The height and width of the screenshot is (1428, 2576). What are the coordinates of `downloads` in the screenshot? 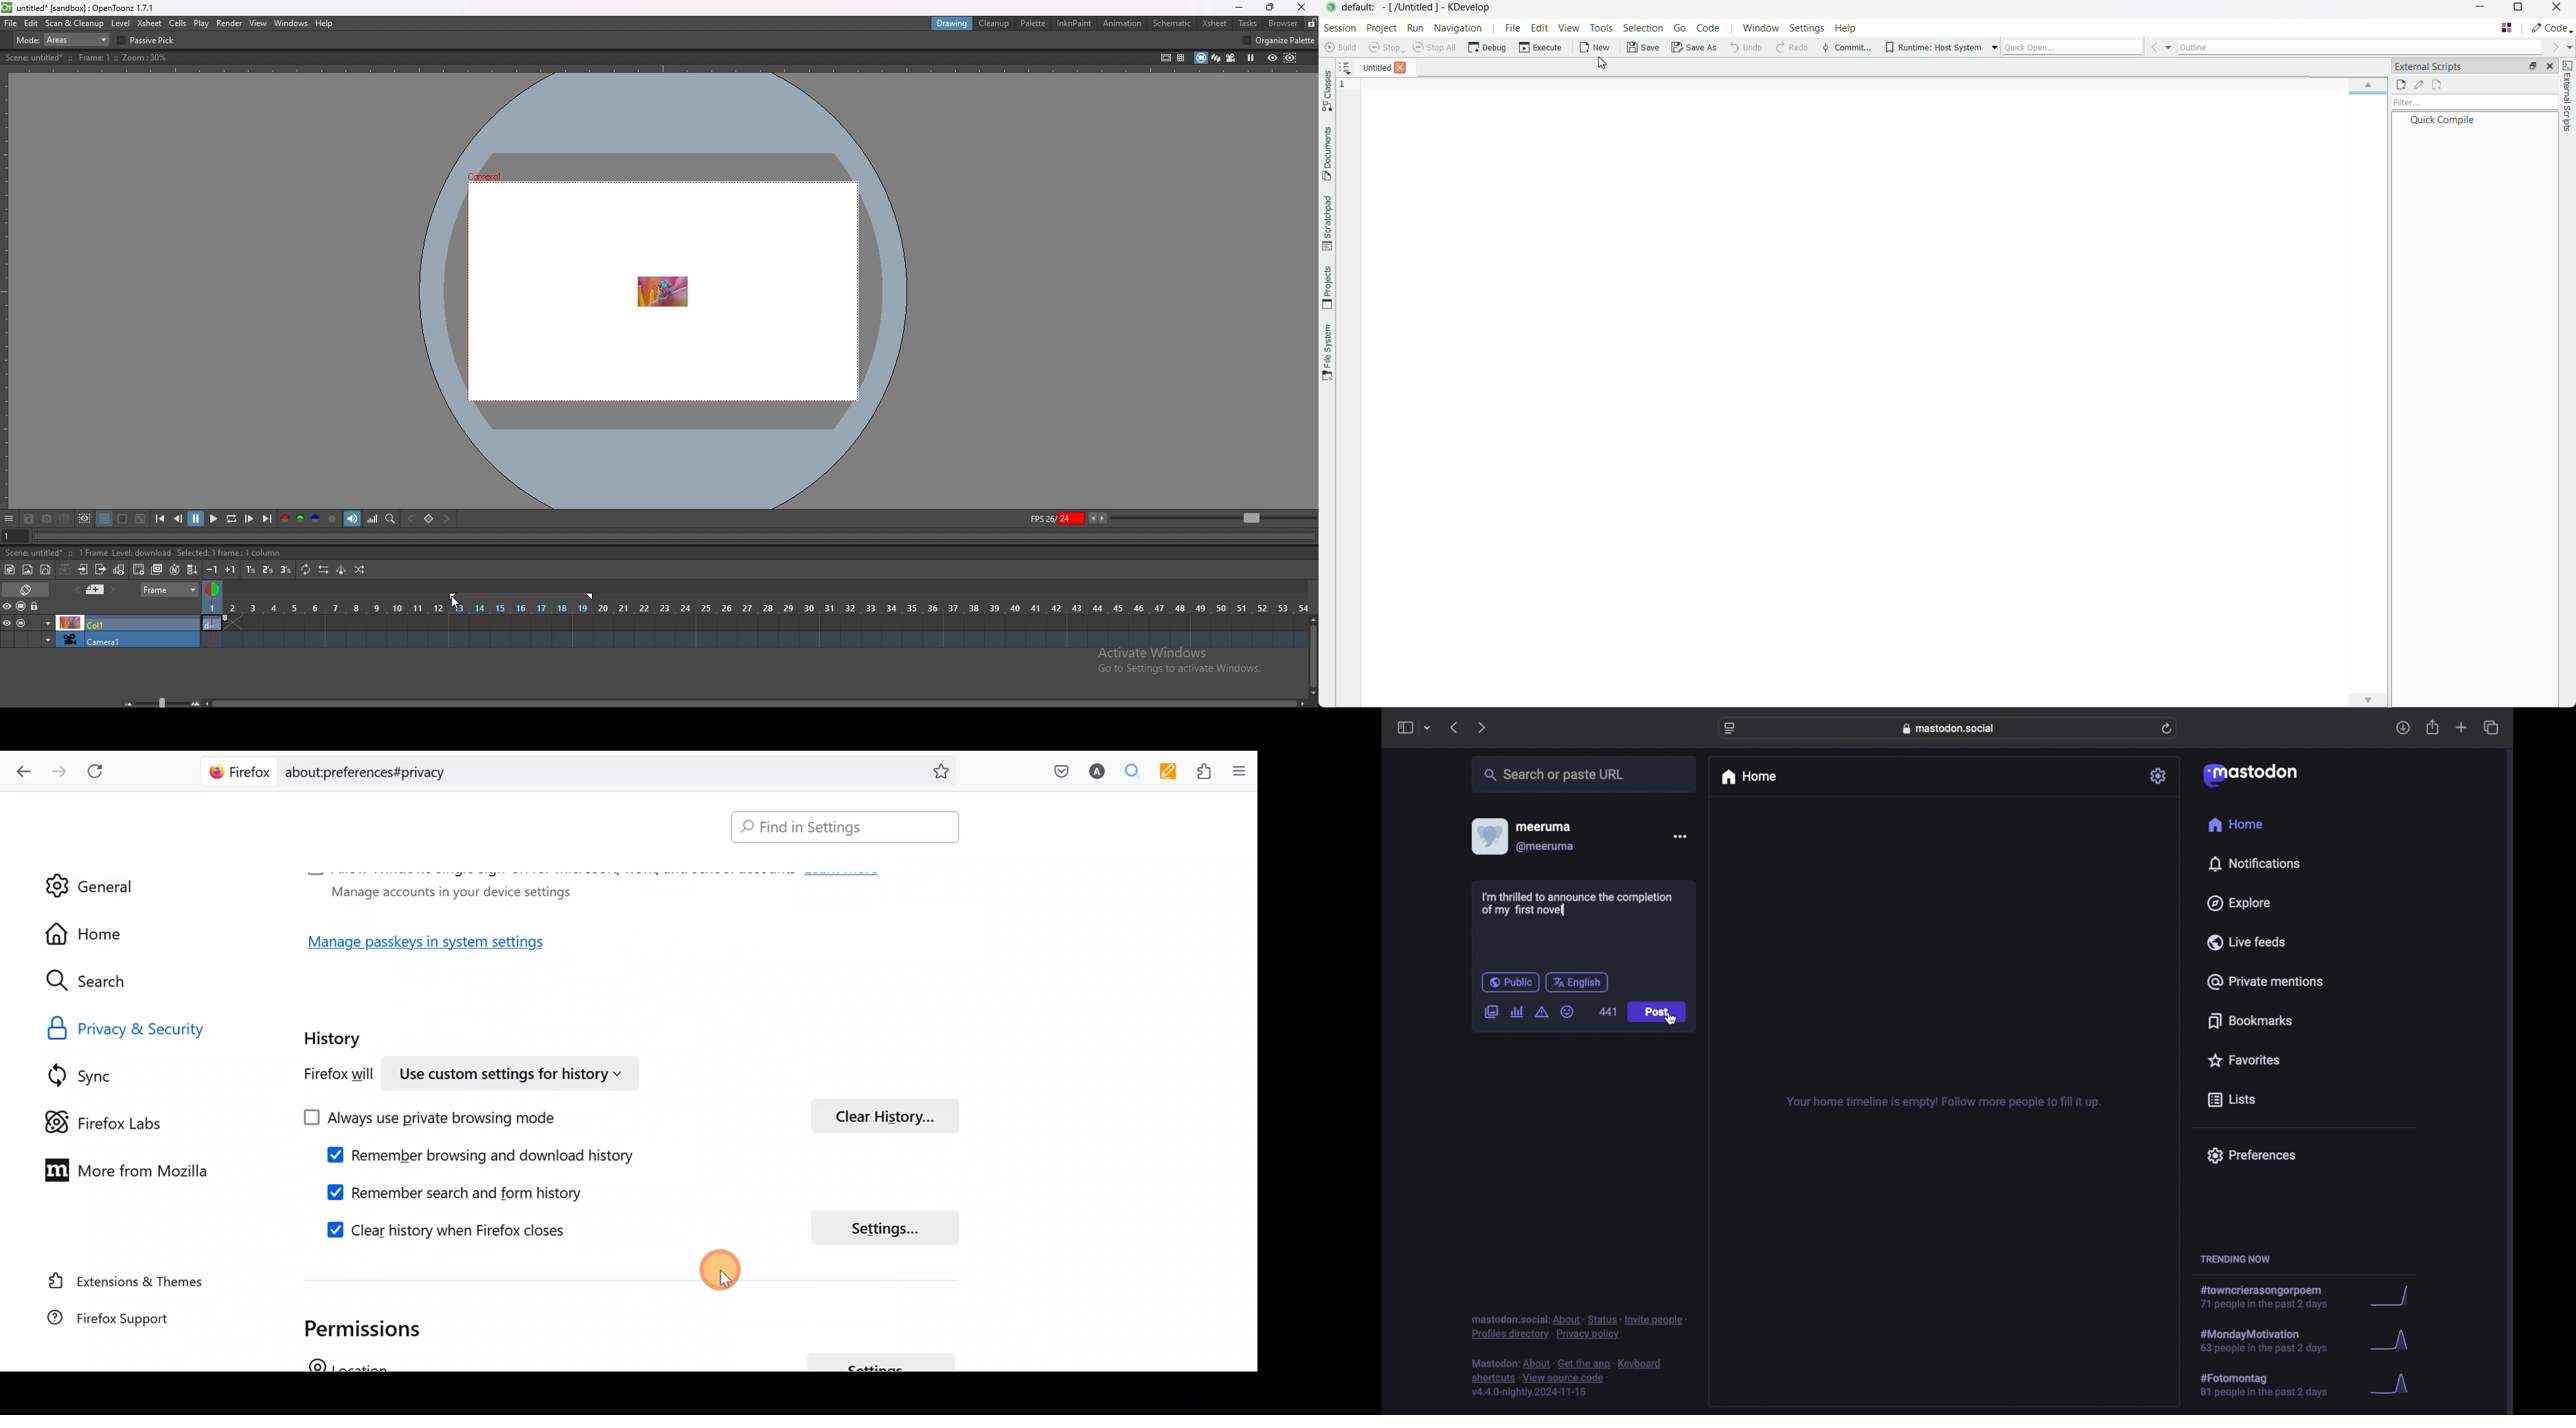 It's located at (2403, 728).